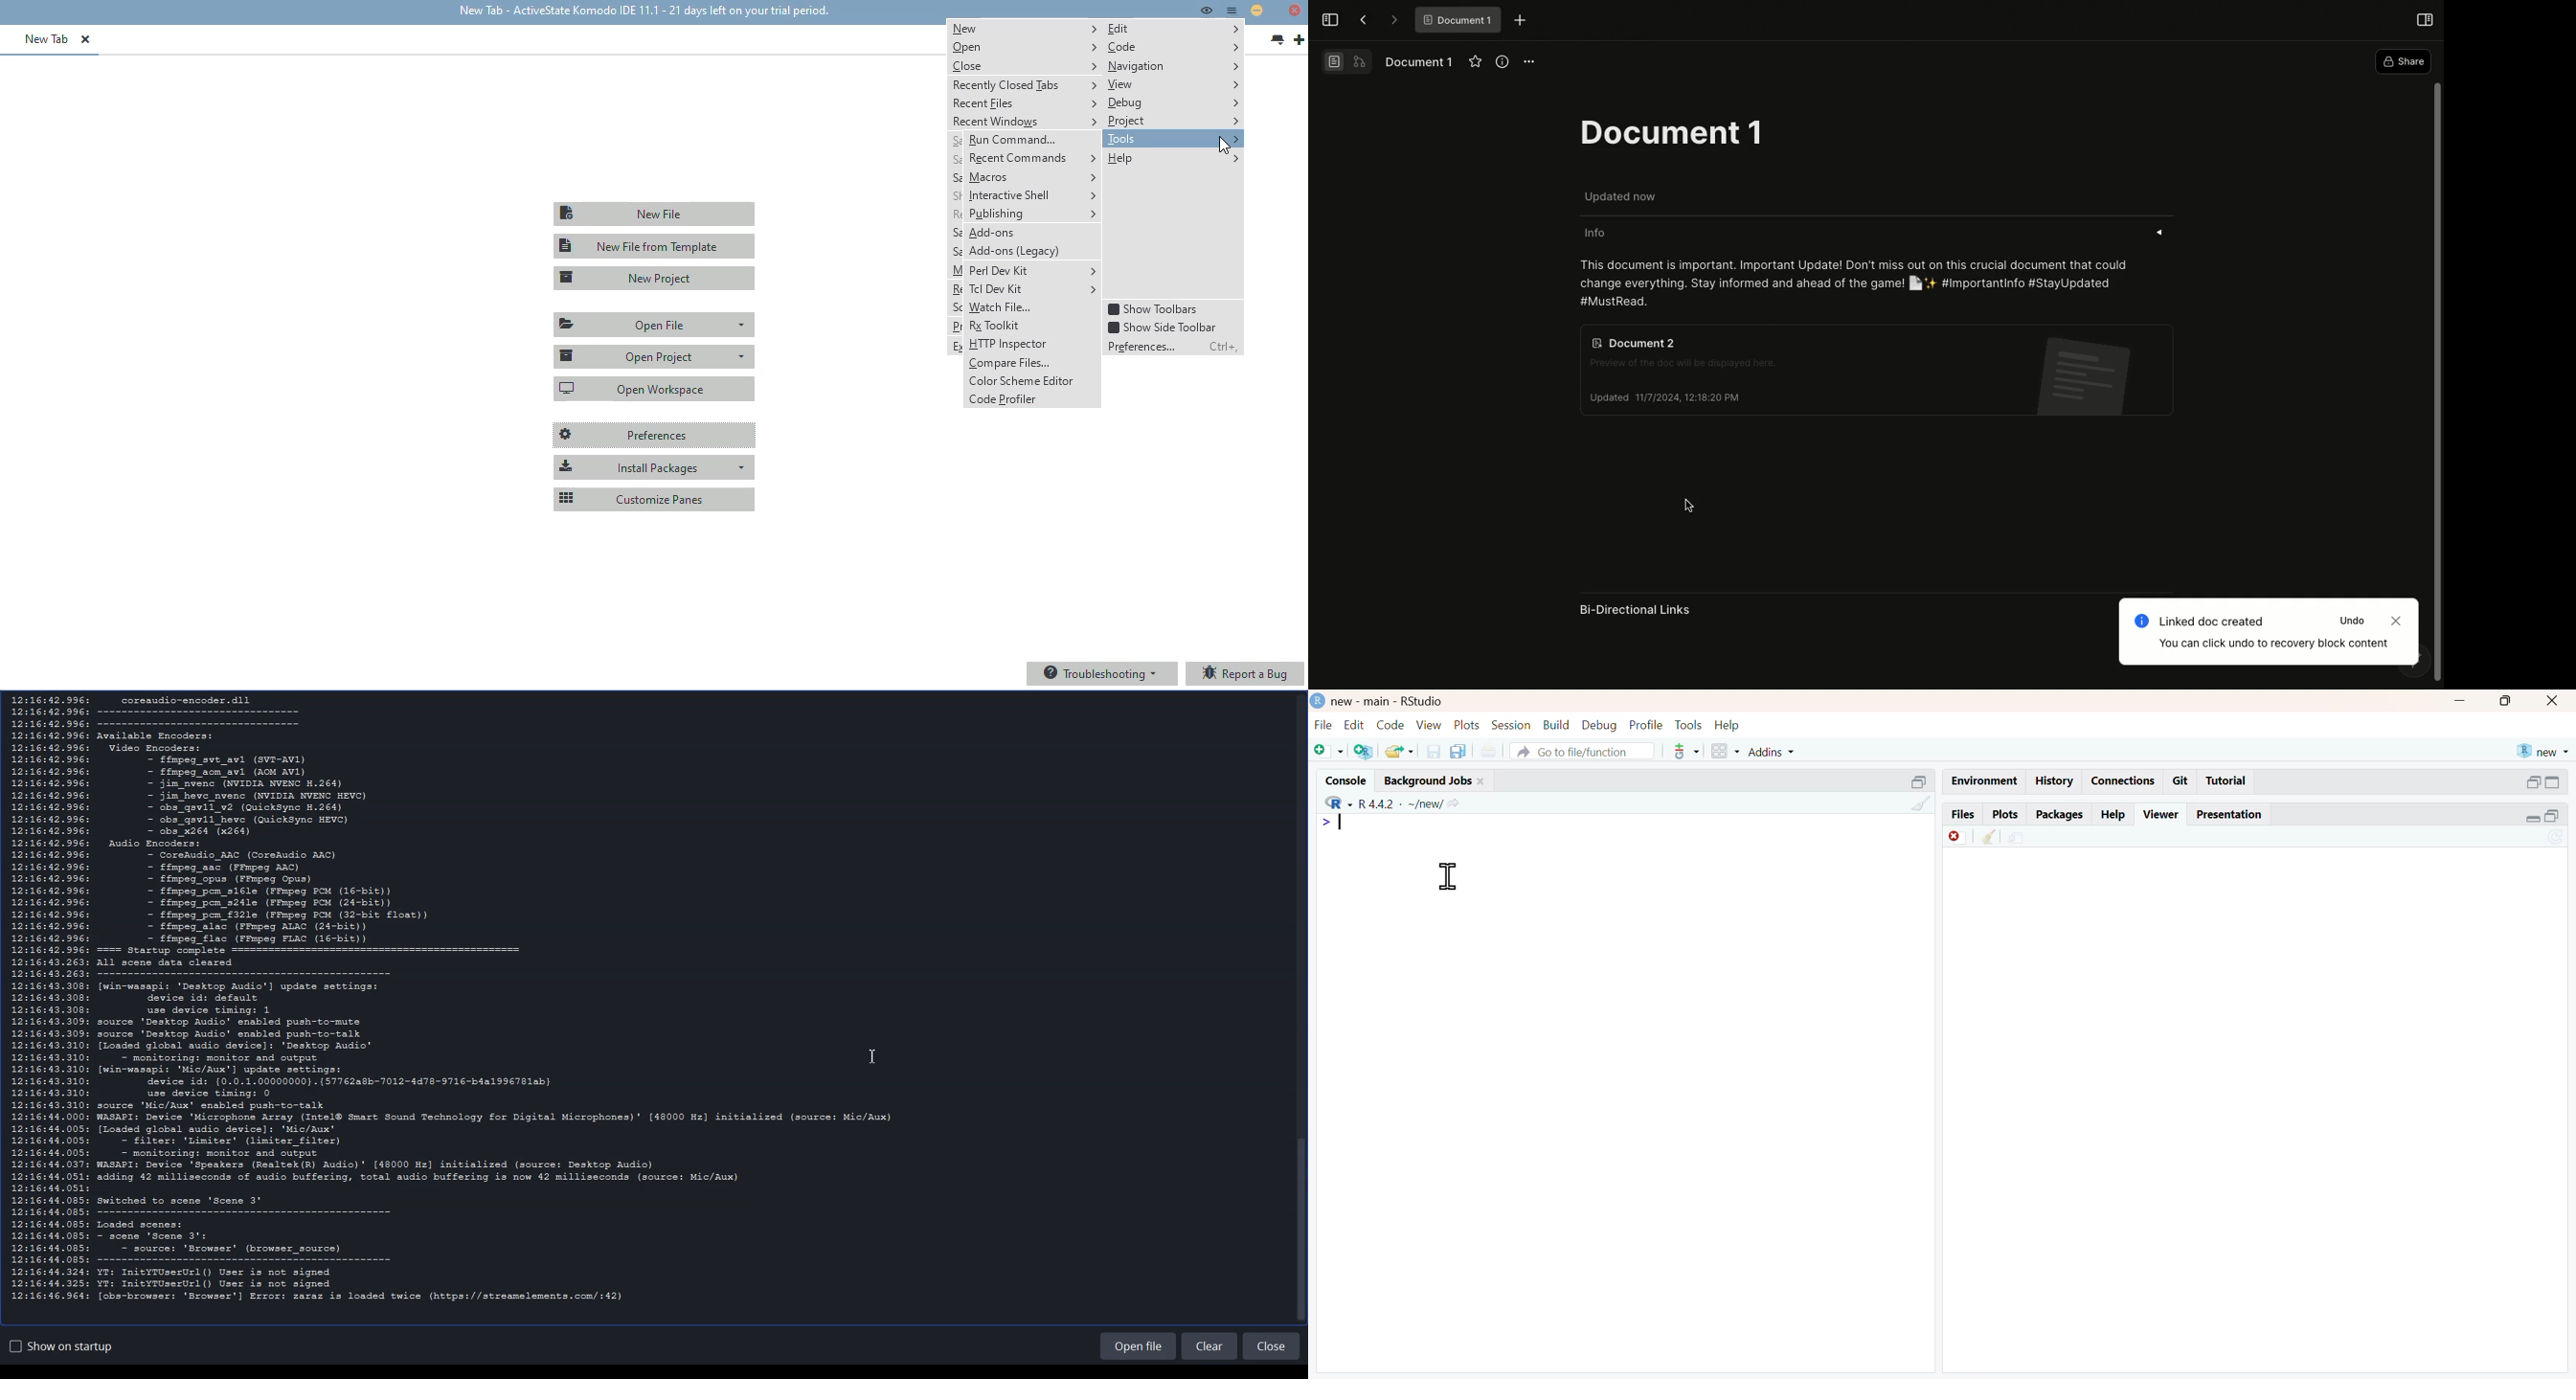 This screenshot has width=2576, height=1400. What do you see at coordinates (1339, 782) in the screenshot?
I see `Console` at bounding box center [1339, 782].